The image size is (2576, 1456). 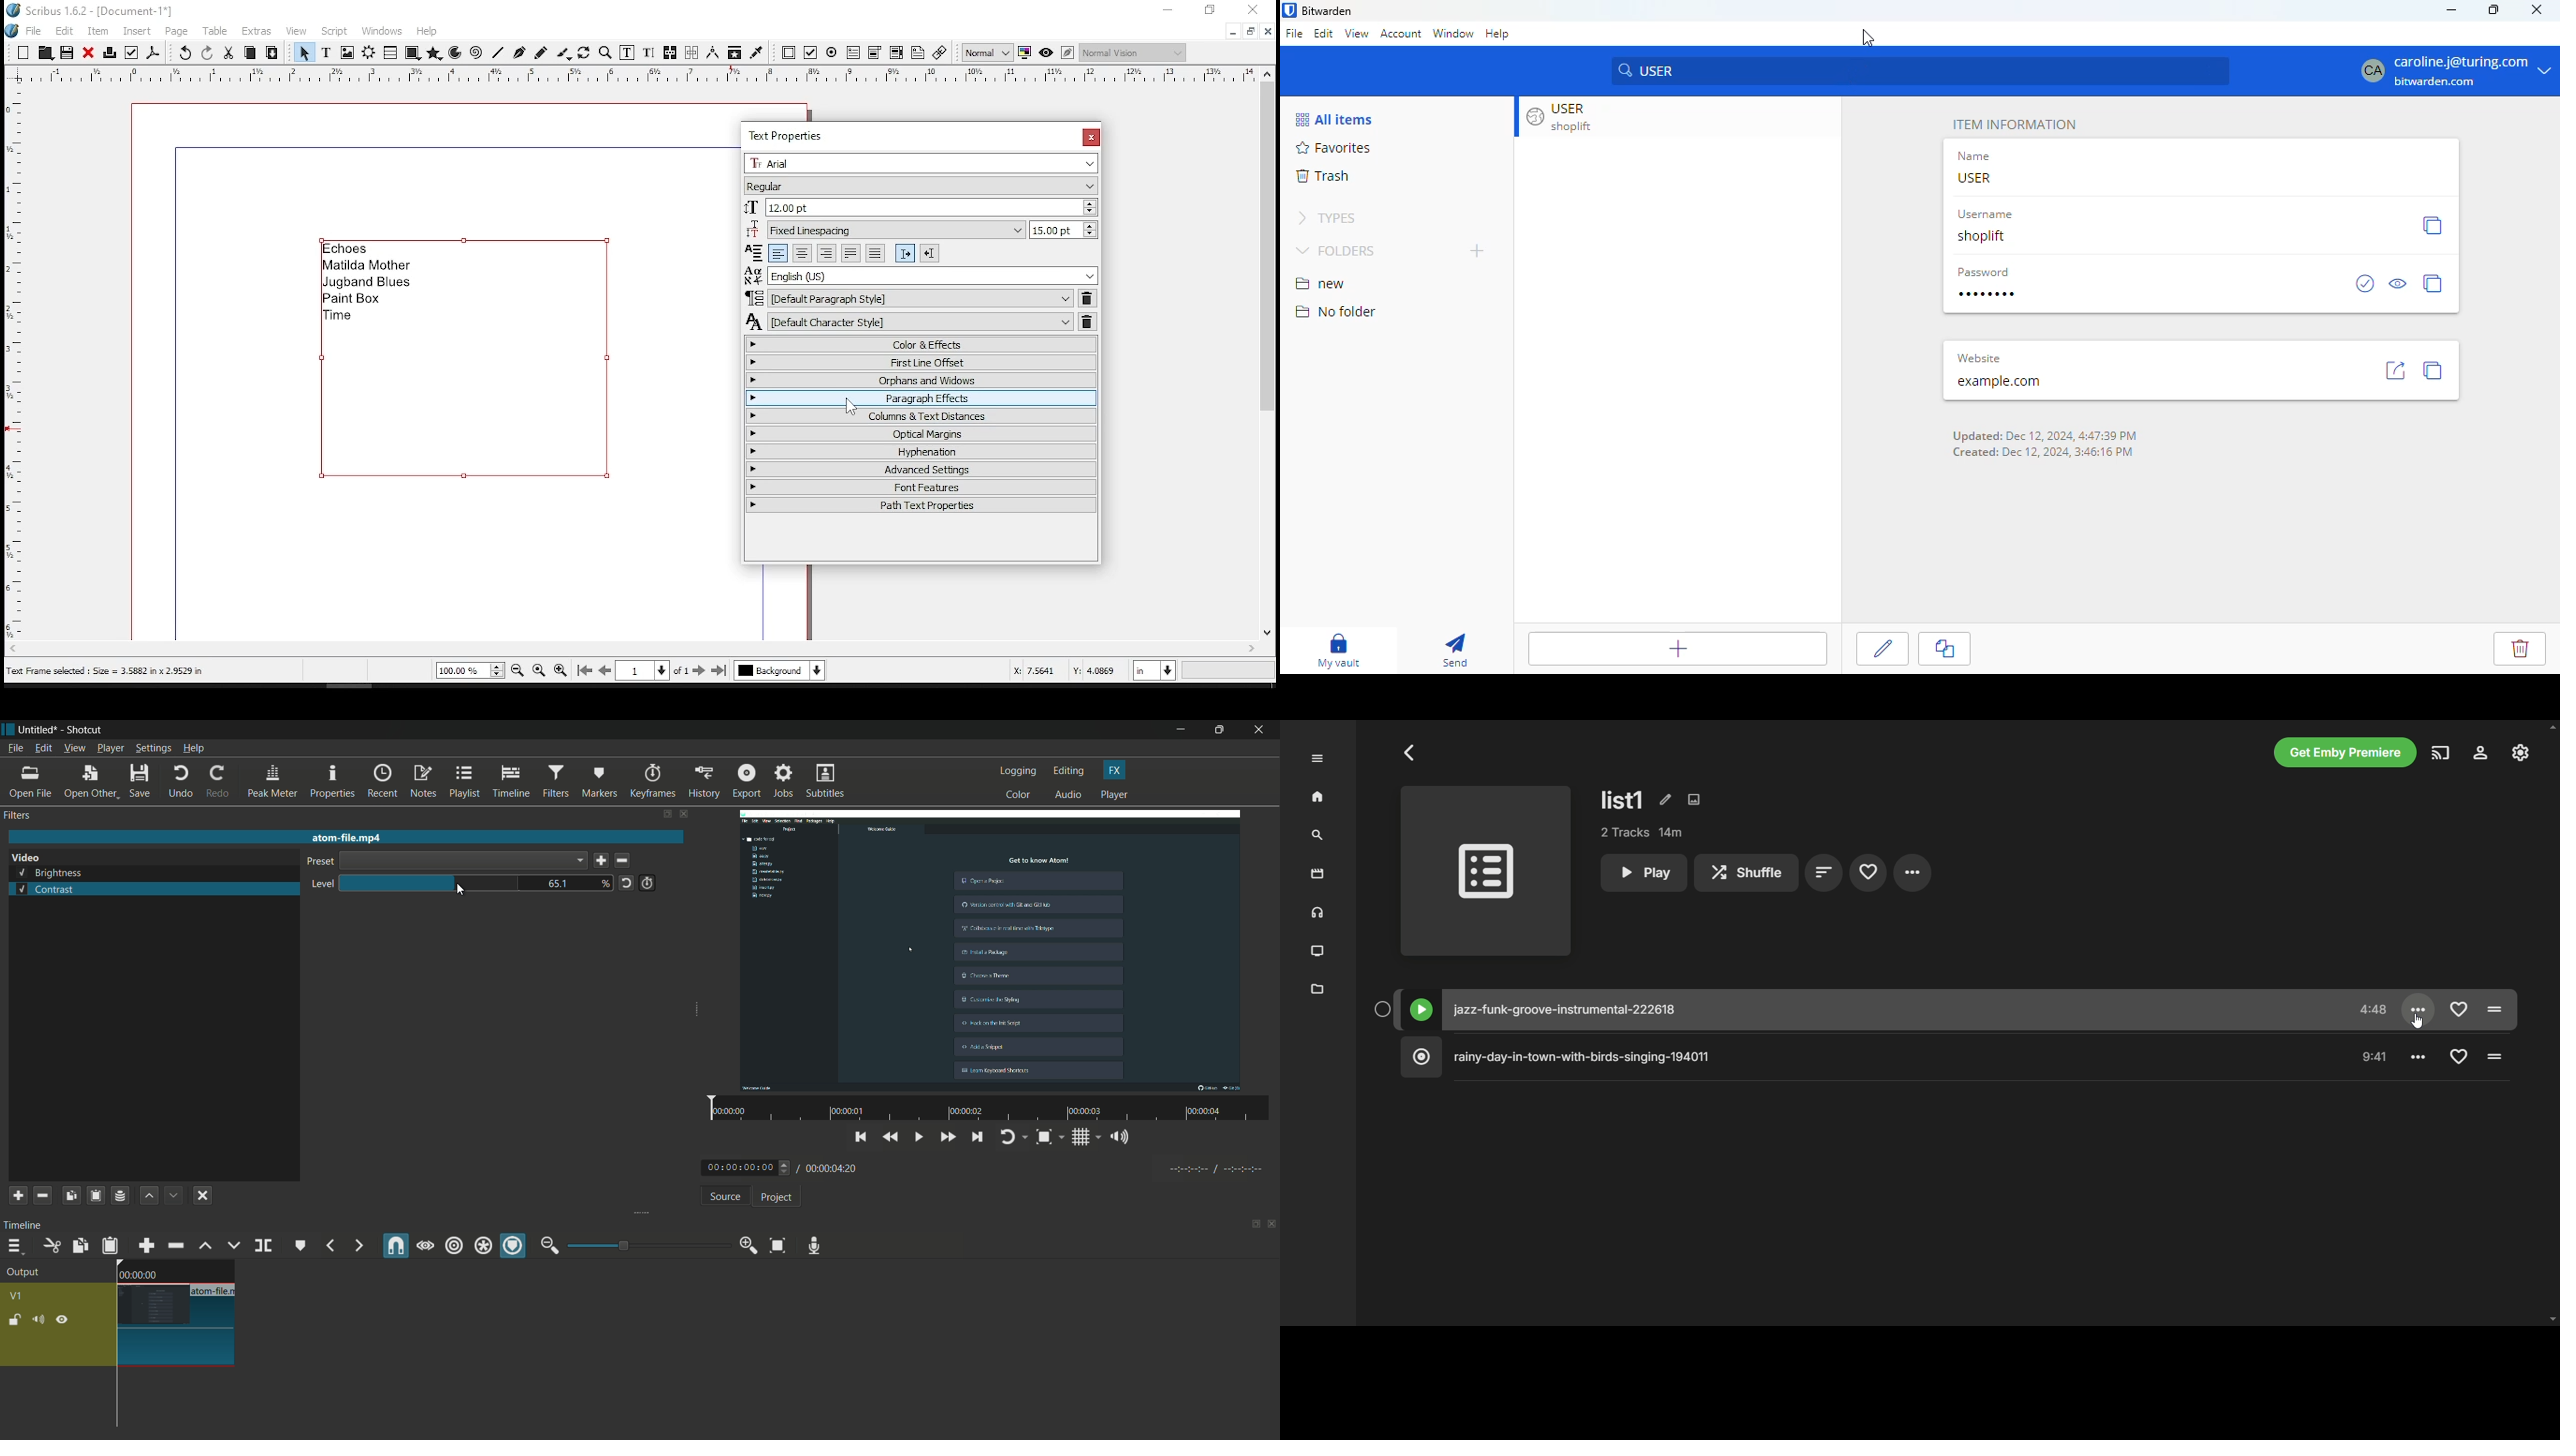 I want to click on snap, so click(x=397, y=1246).